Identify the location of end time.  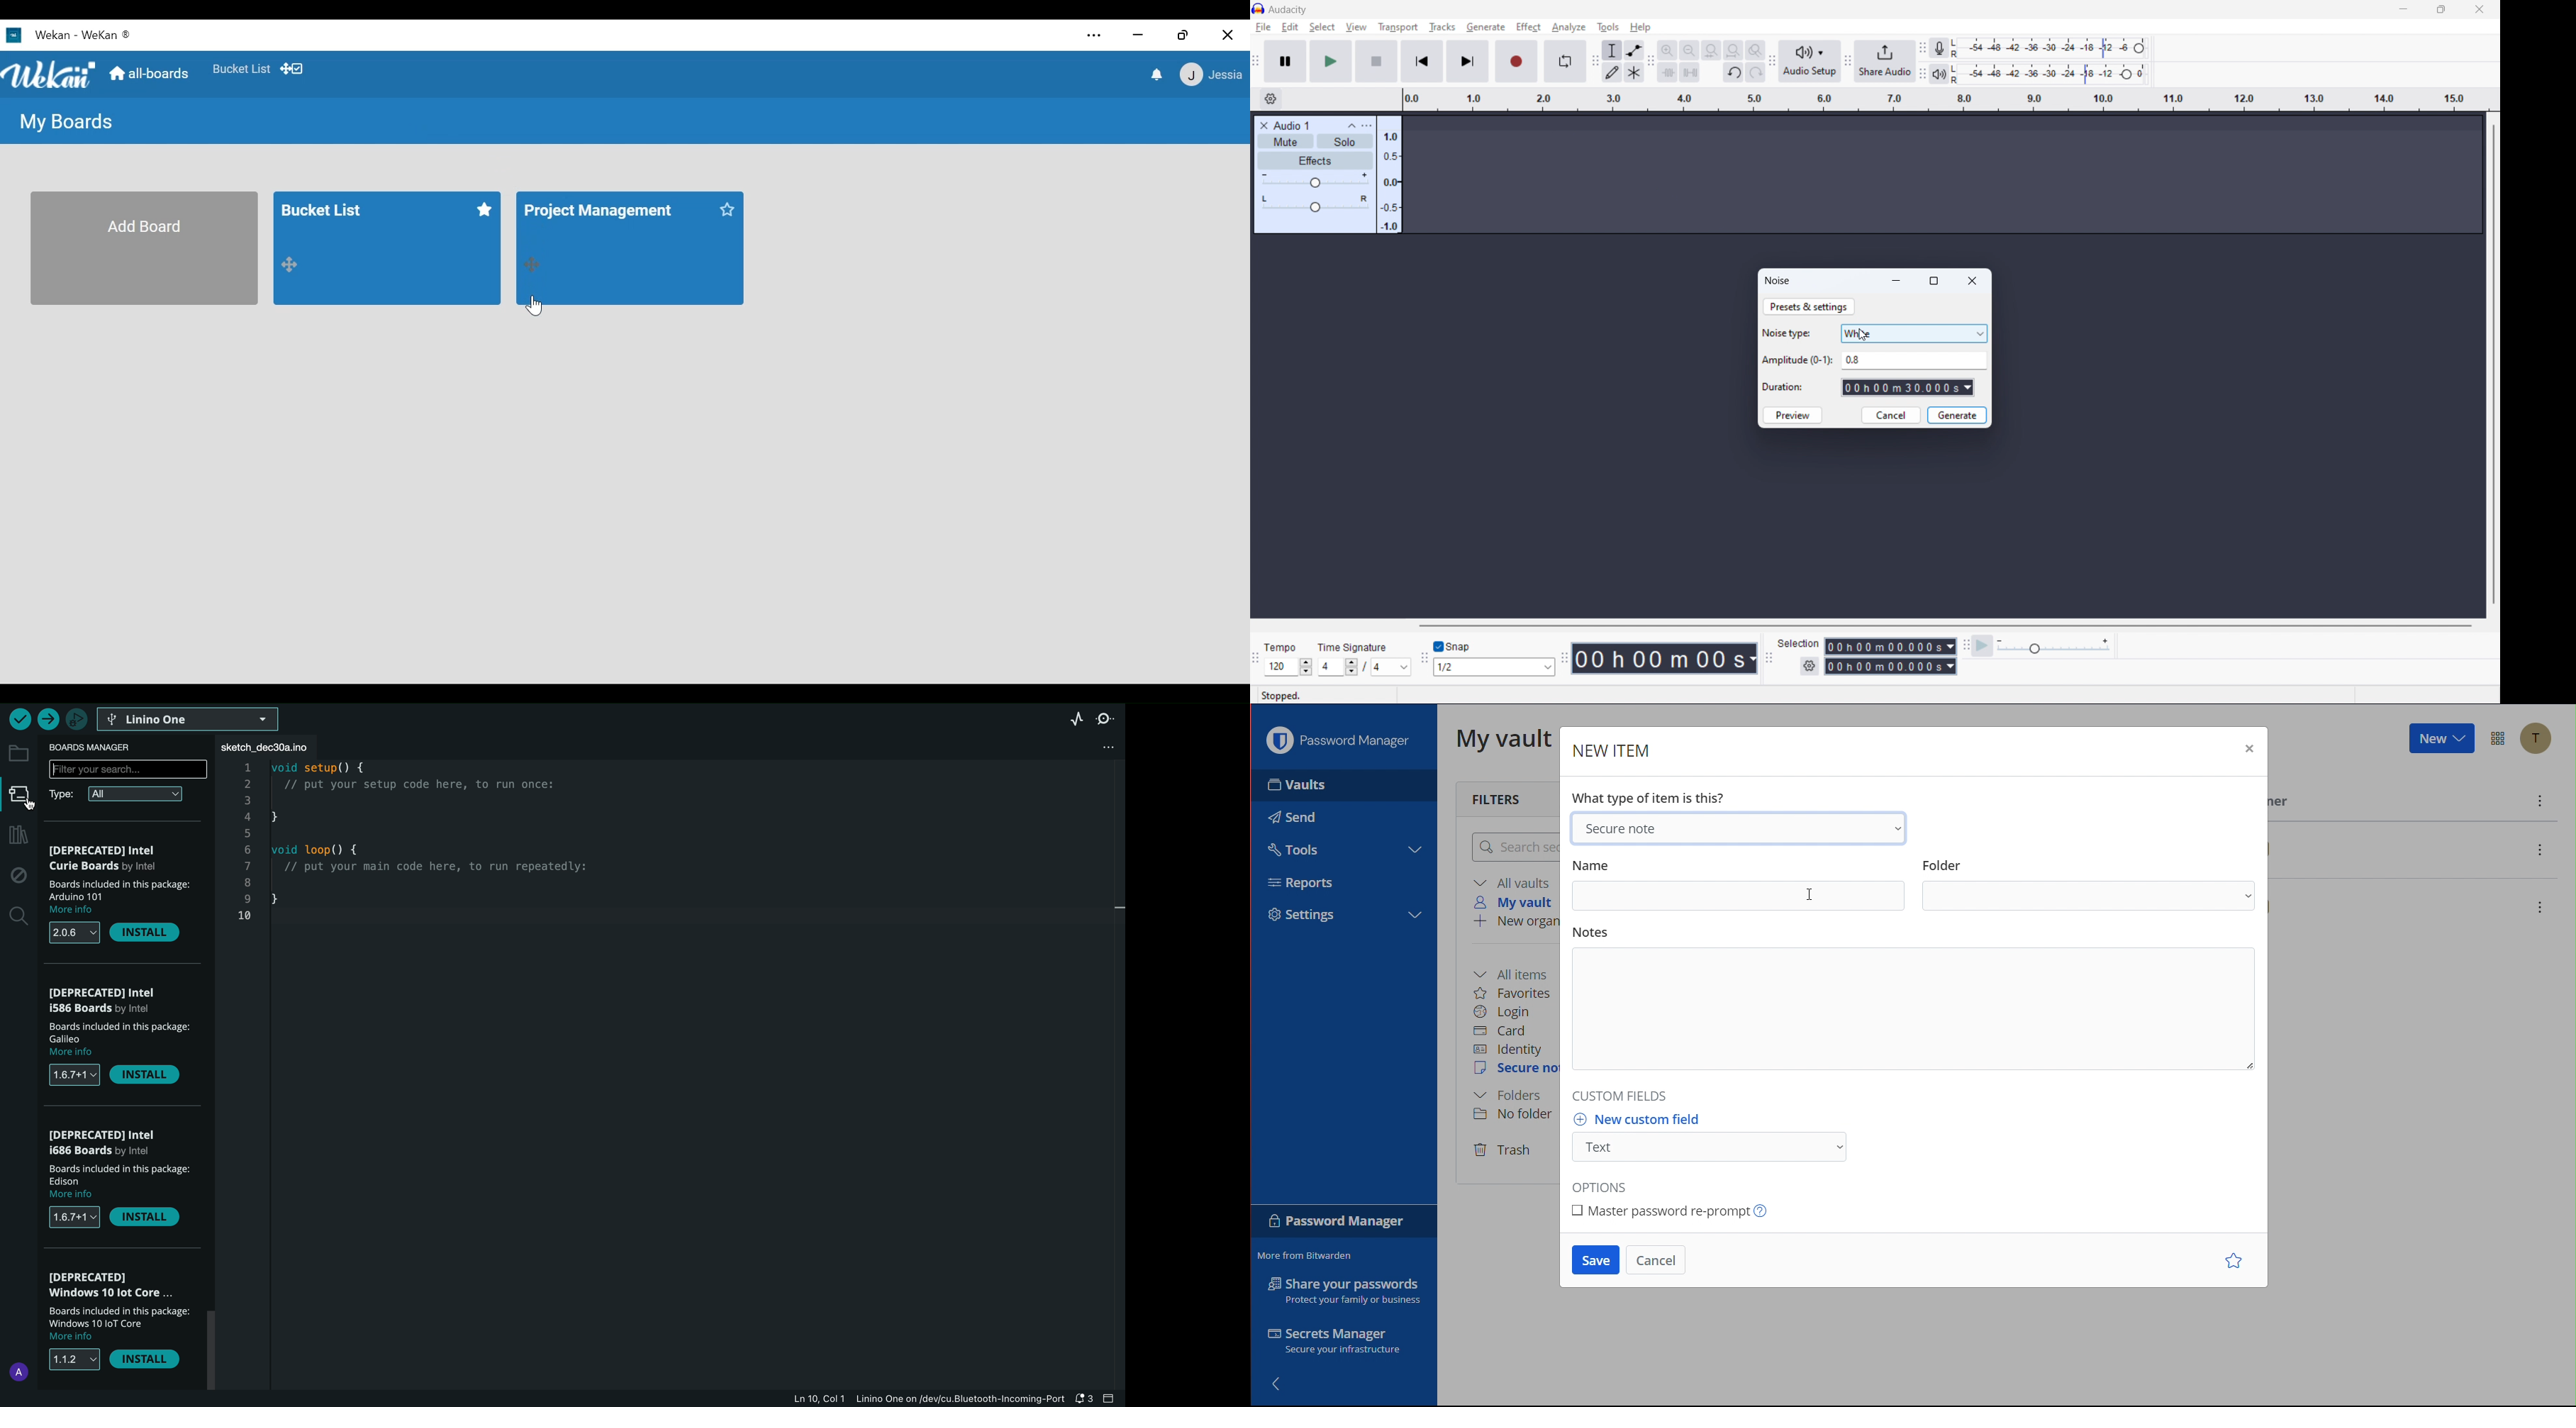
(1890, 666).